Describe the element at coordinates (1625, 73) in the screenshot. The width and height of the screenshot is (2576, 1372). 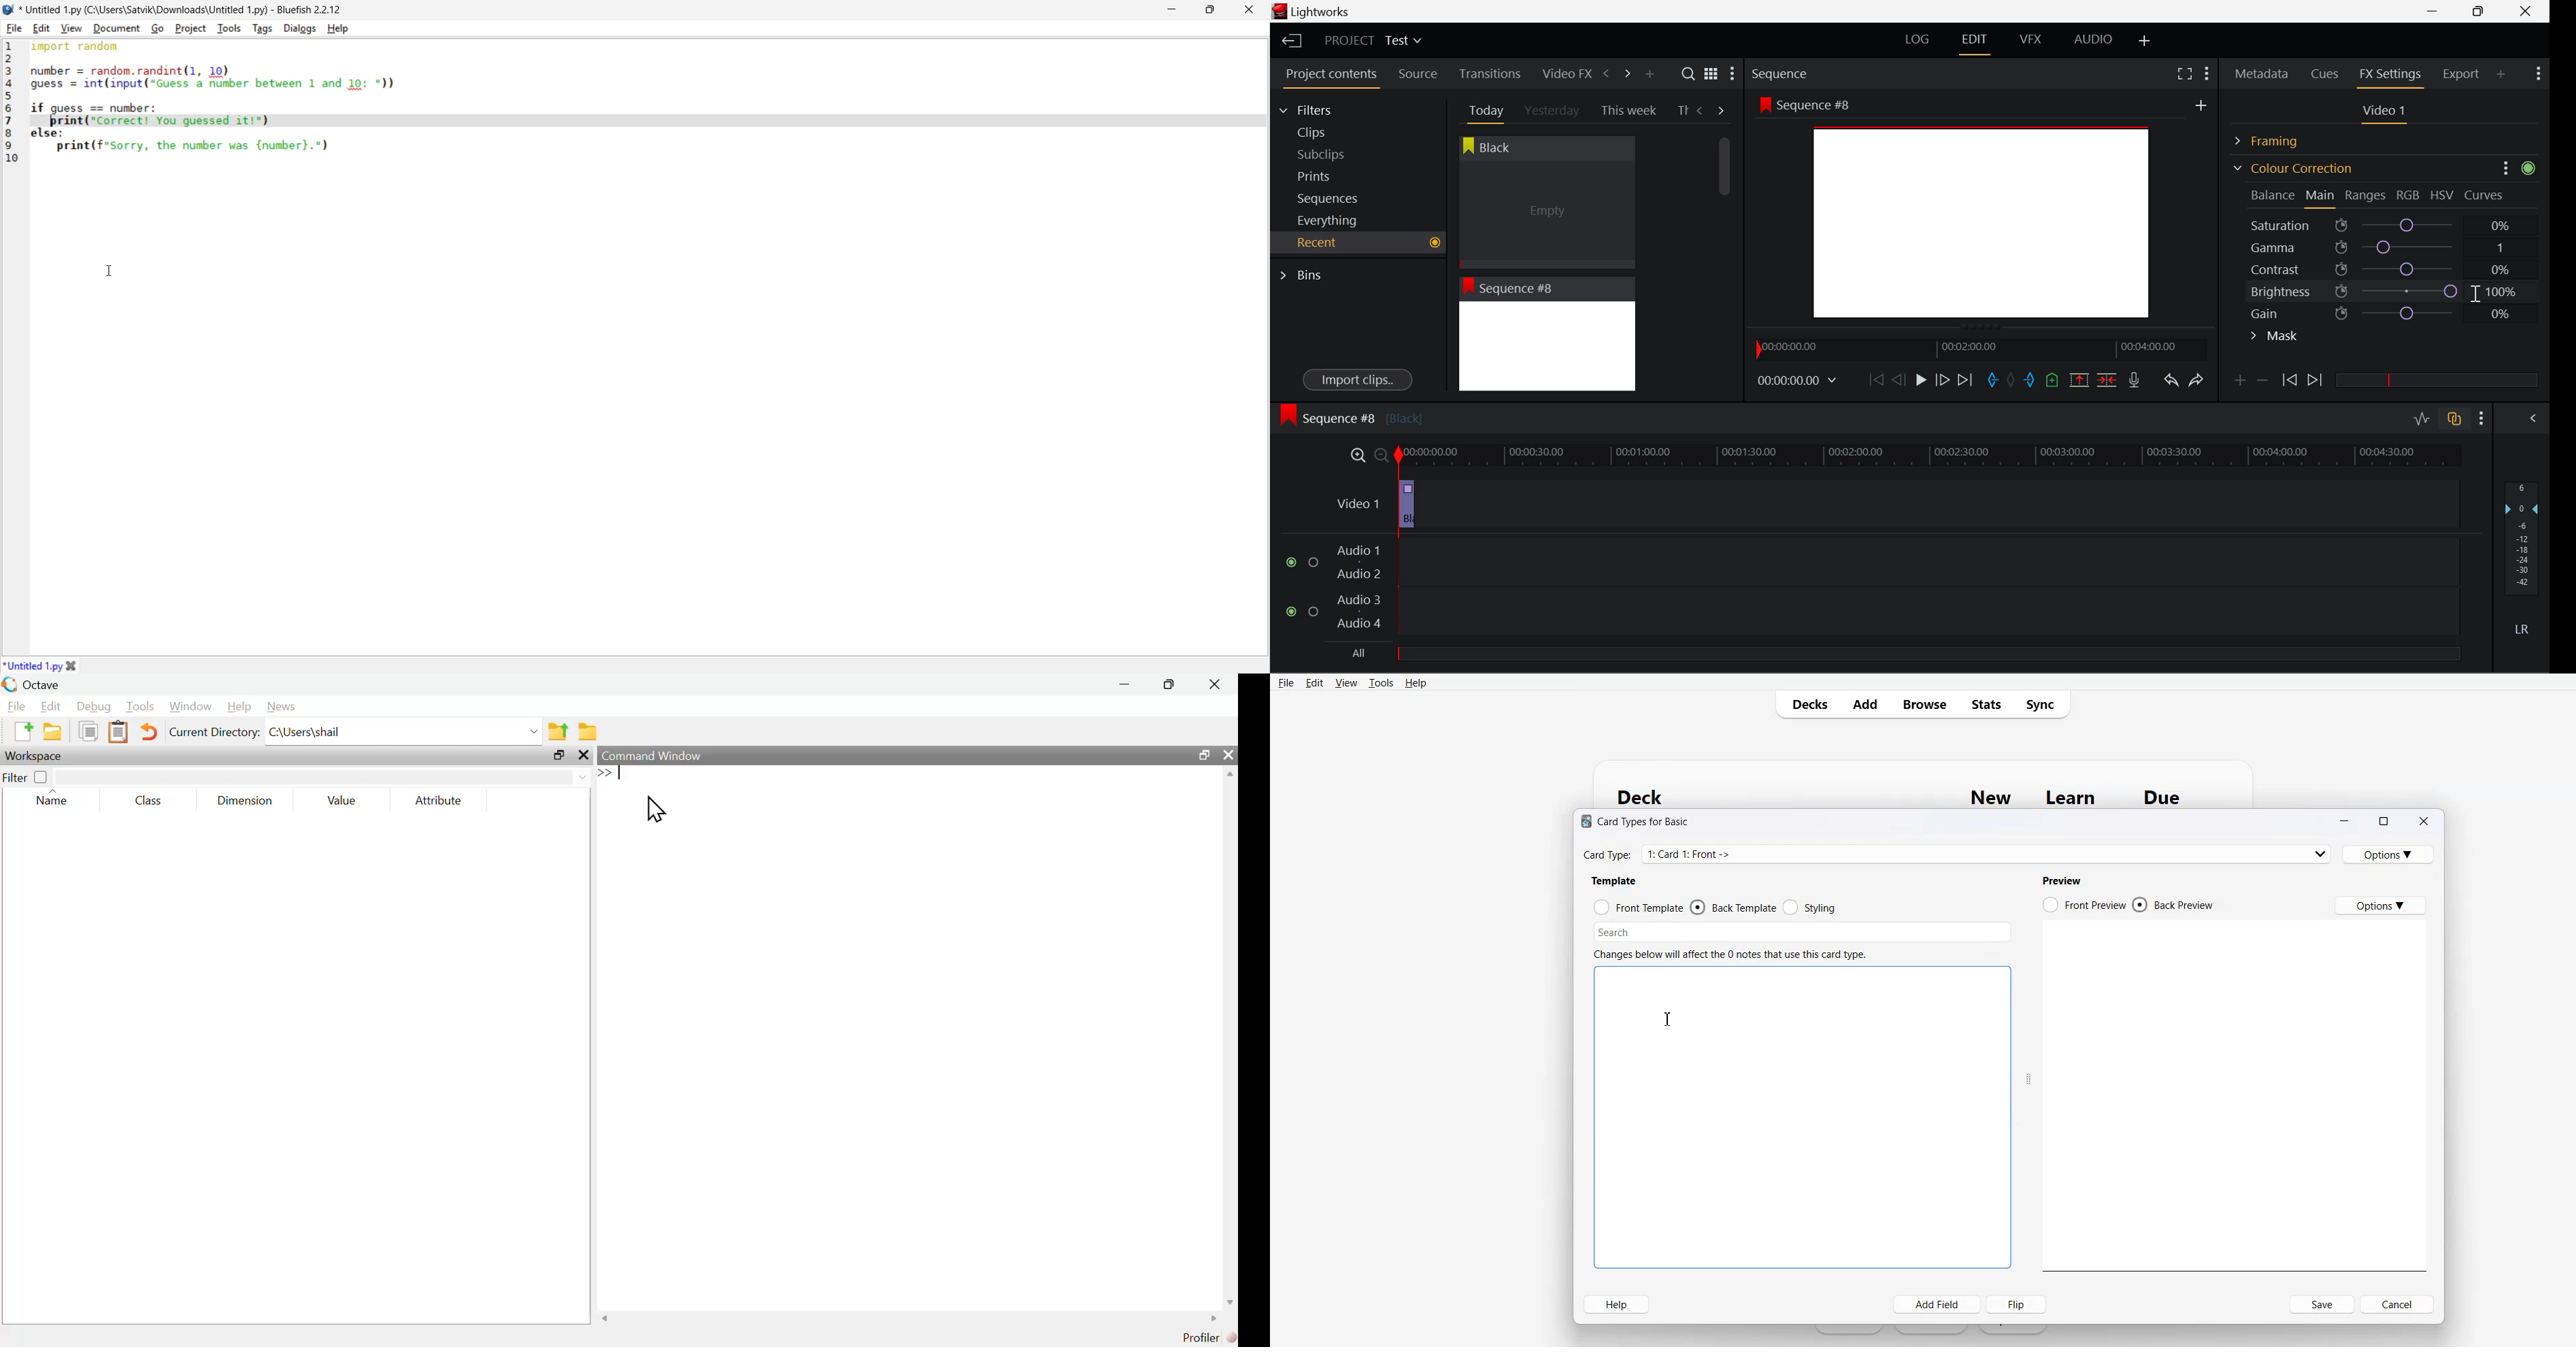
I see `Next Panel` at that location.